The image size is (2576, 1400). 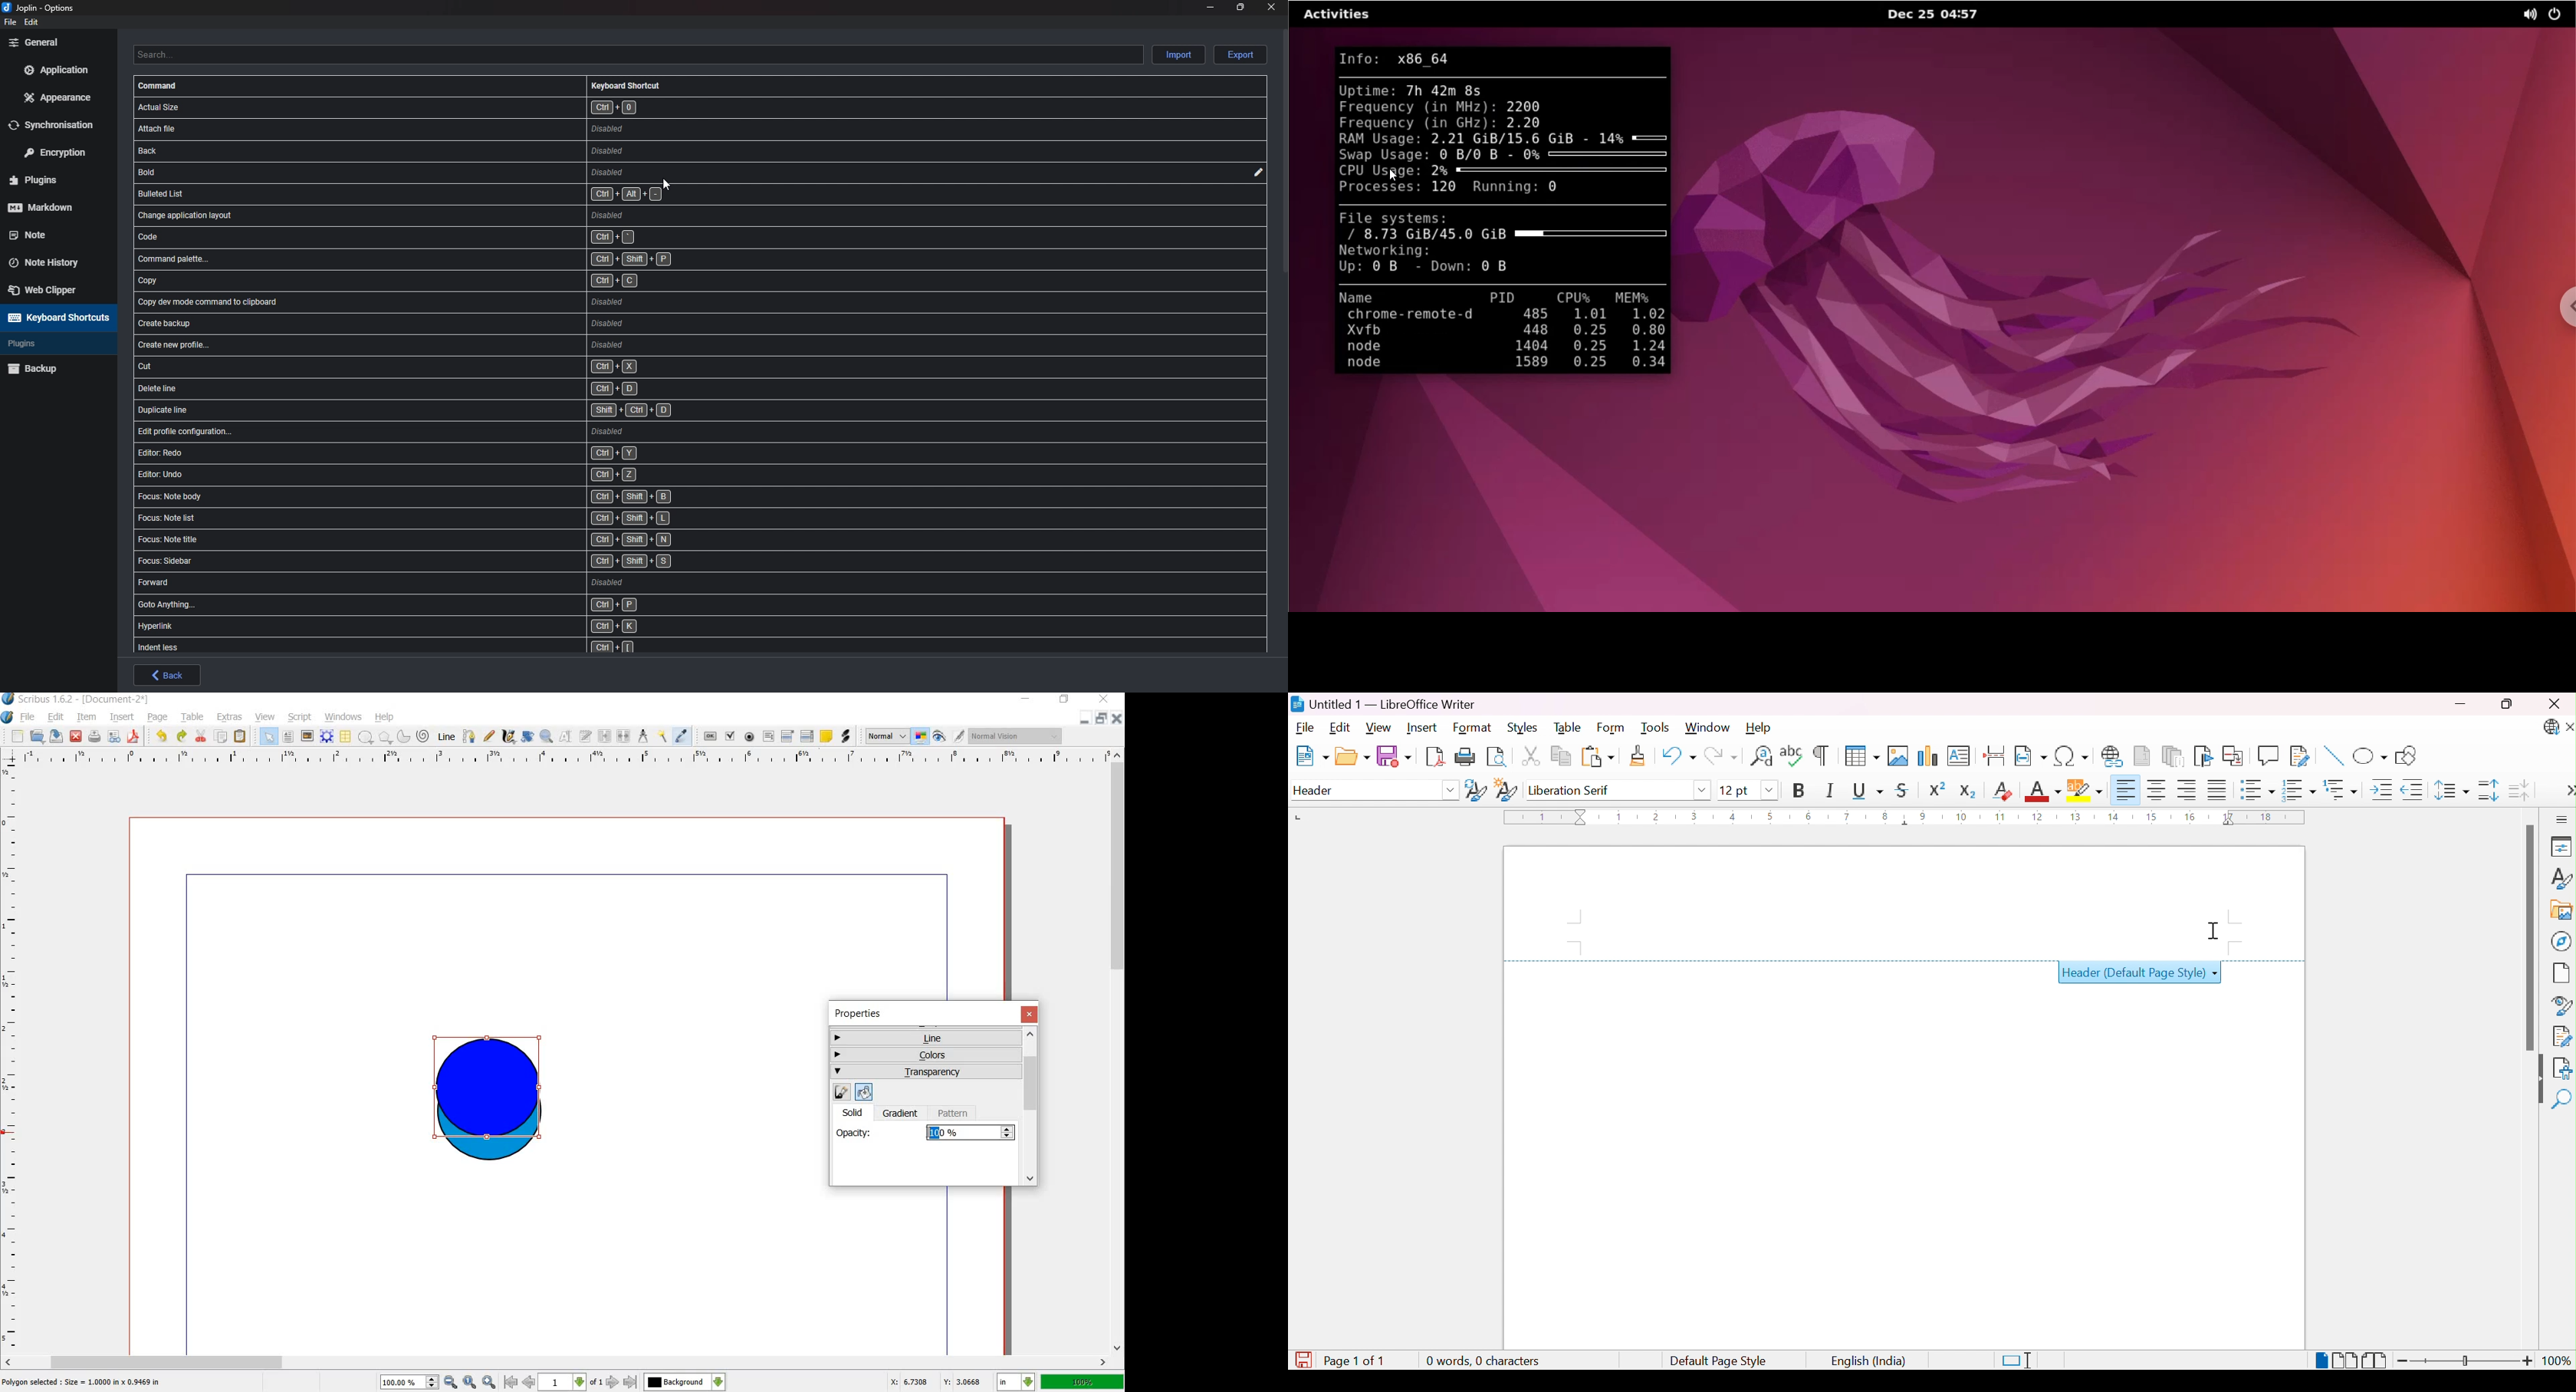 I want to click on Default page style, so click(x=1720, y=1361).